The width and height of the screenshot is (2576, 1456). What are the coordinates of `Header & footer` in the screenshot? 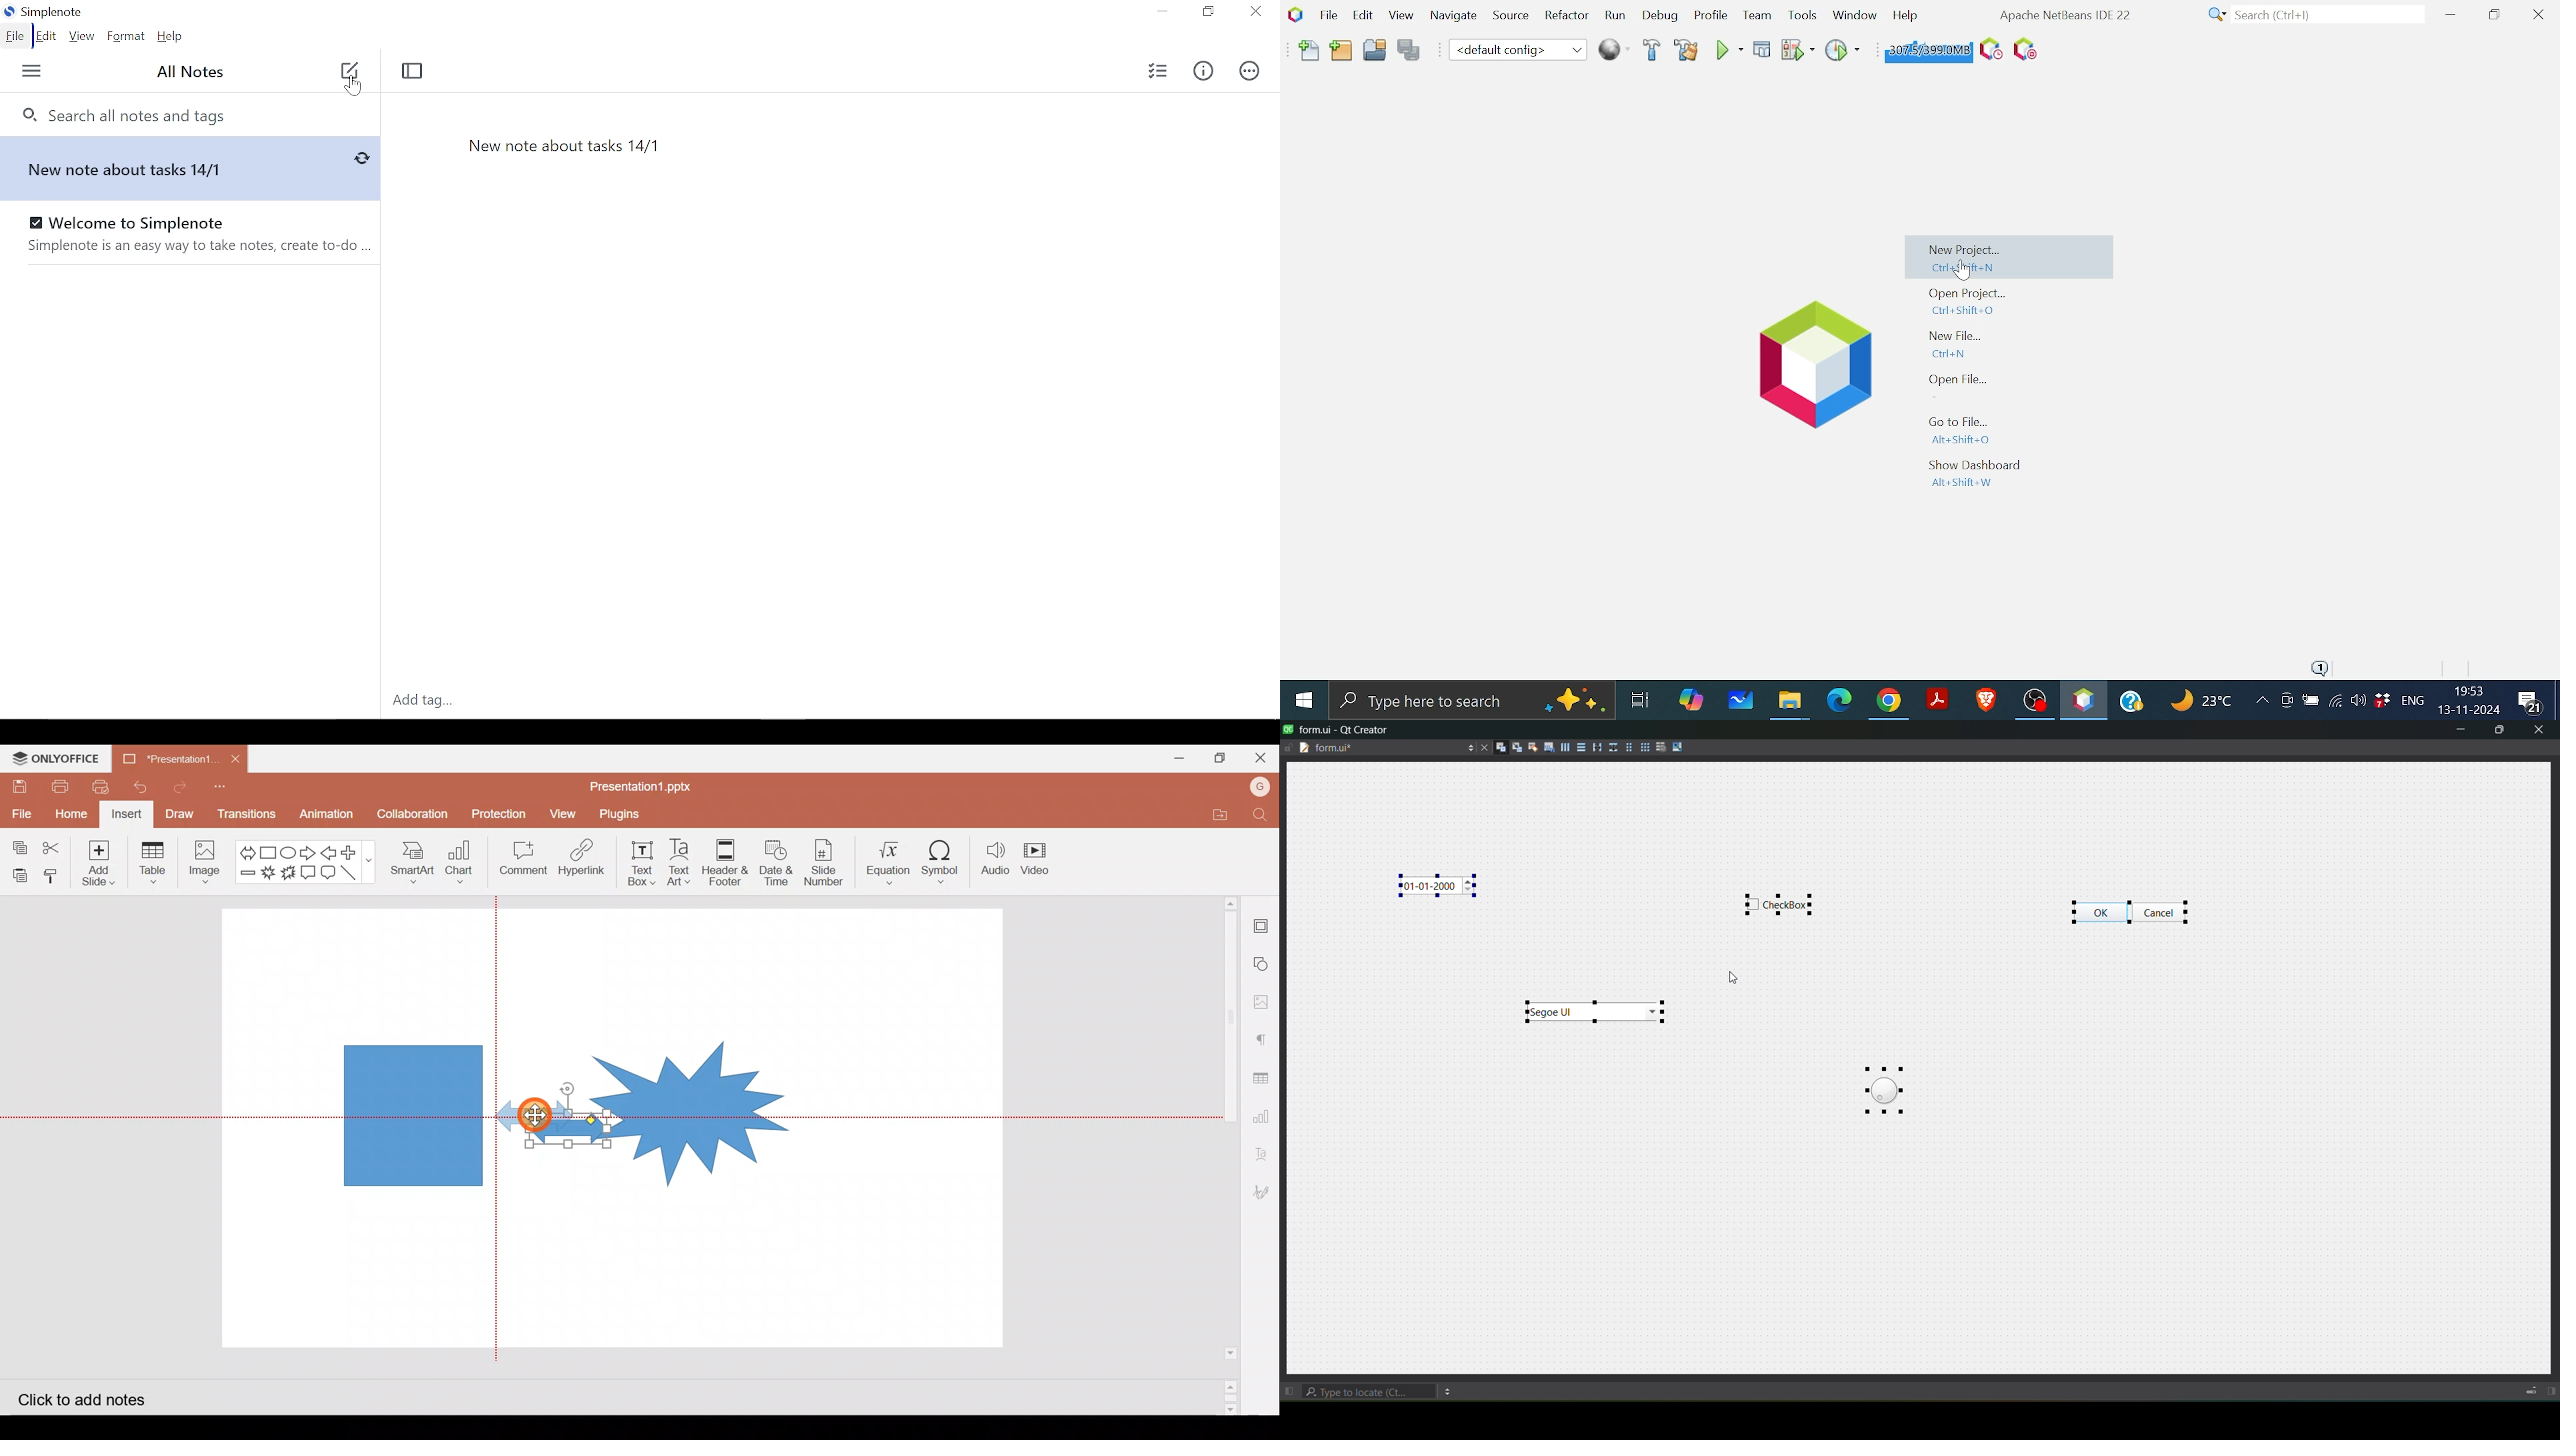 It's located at (728, 862).